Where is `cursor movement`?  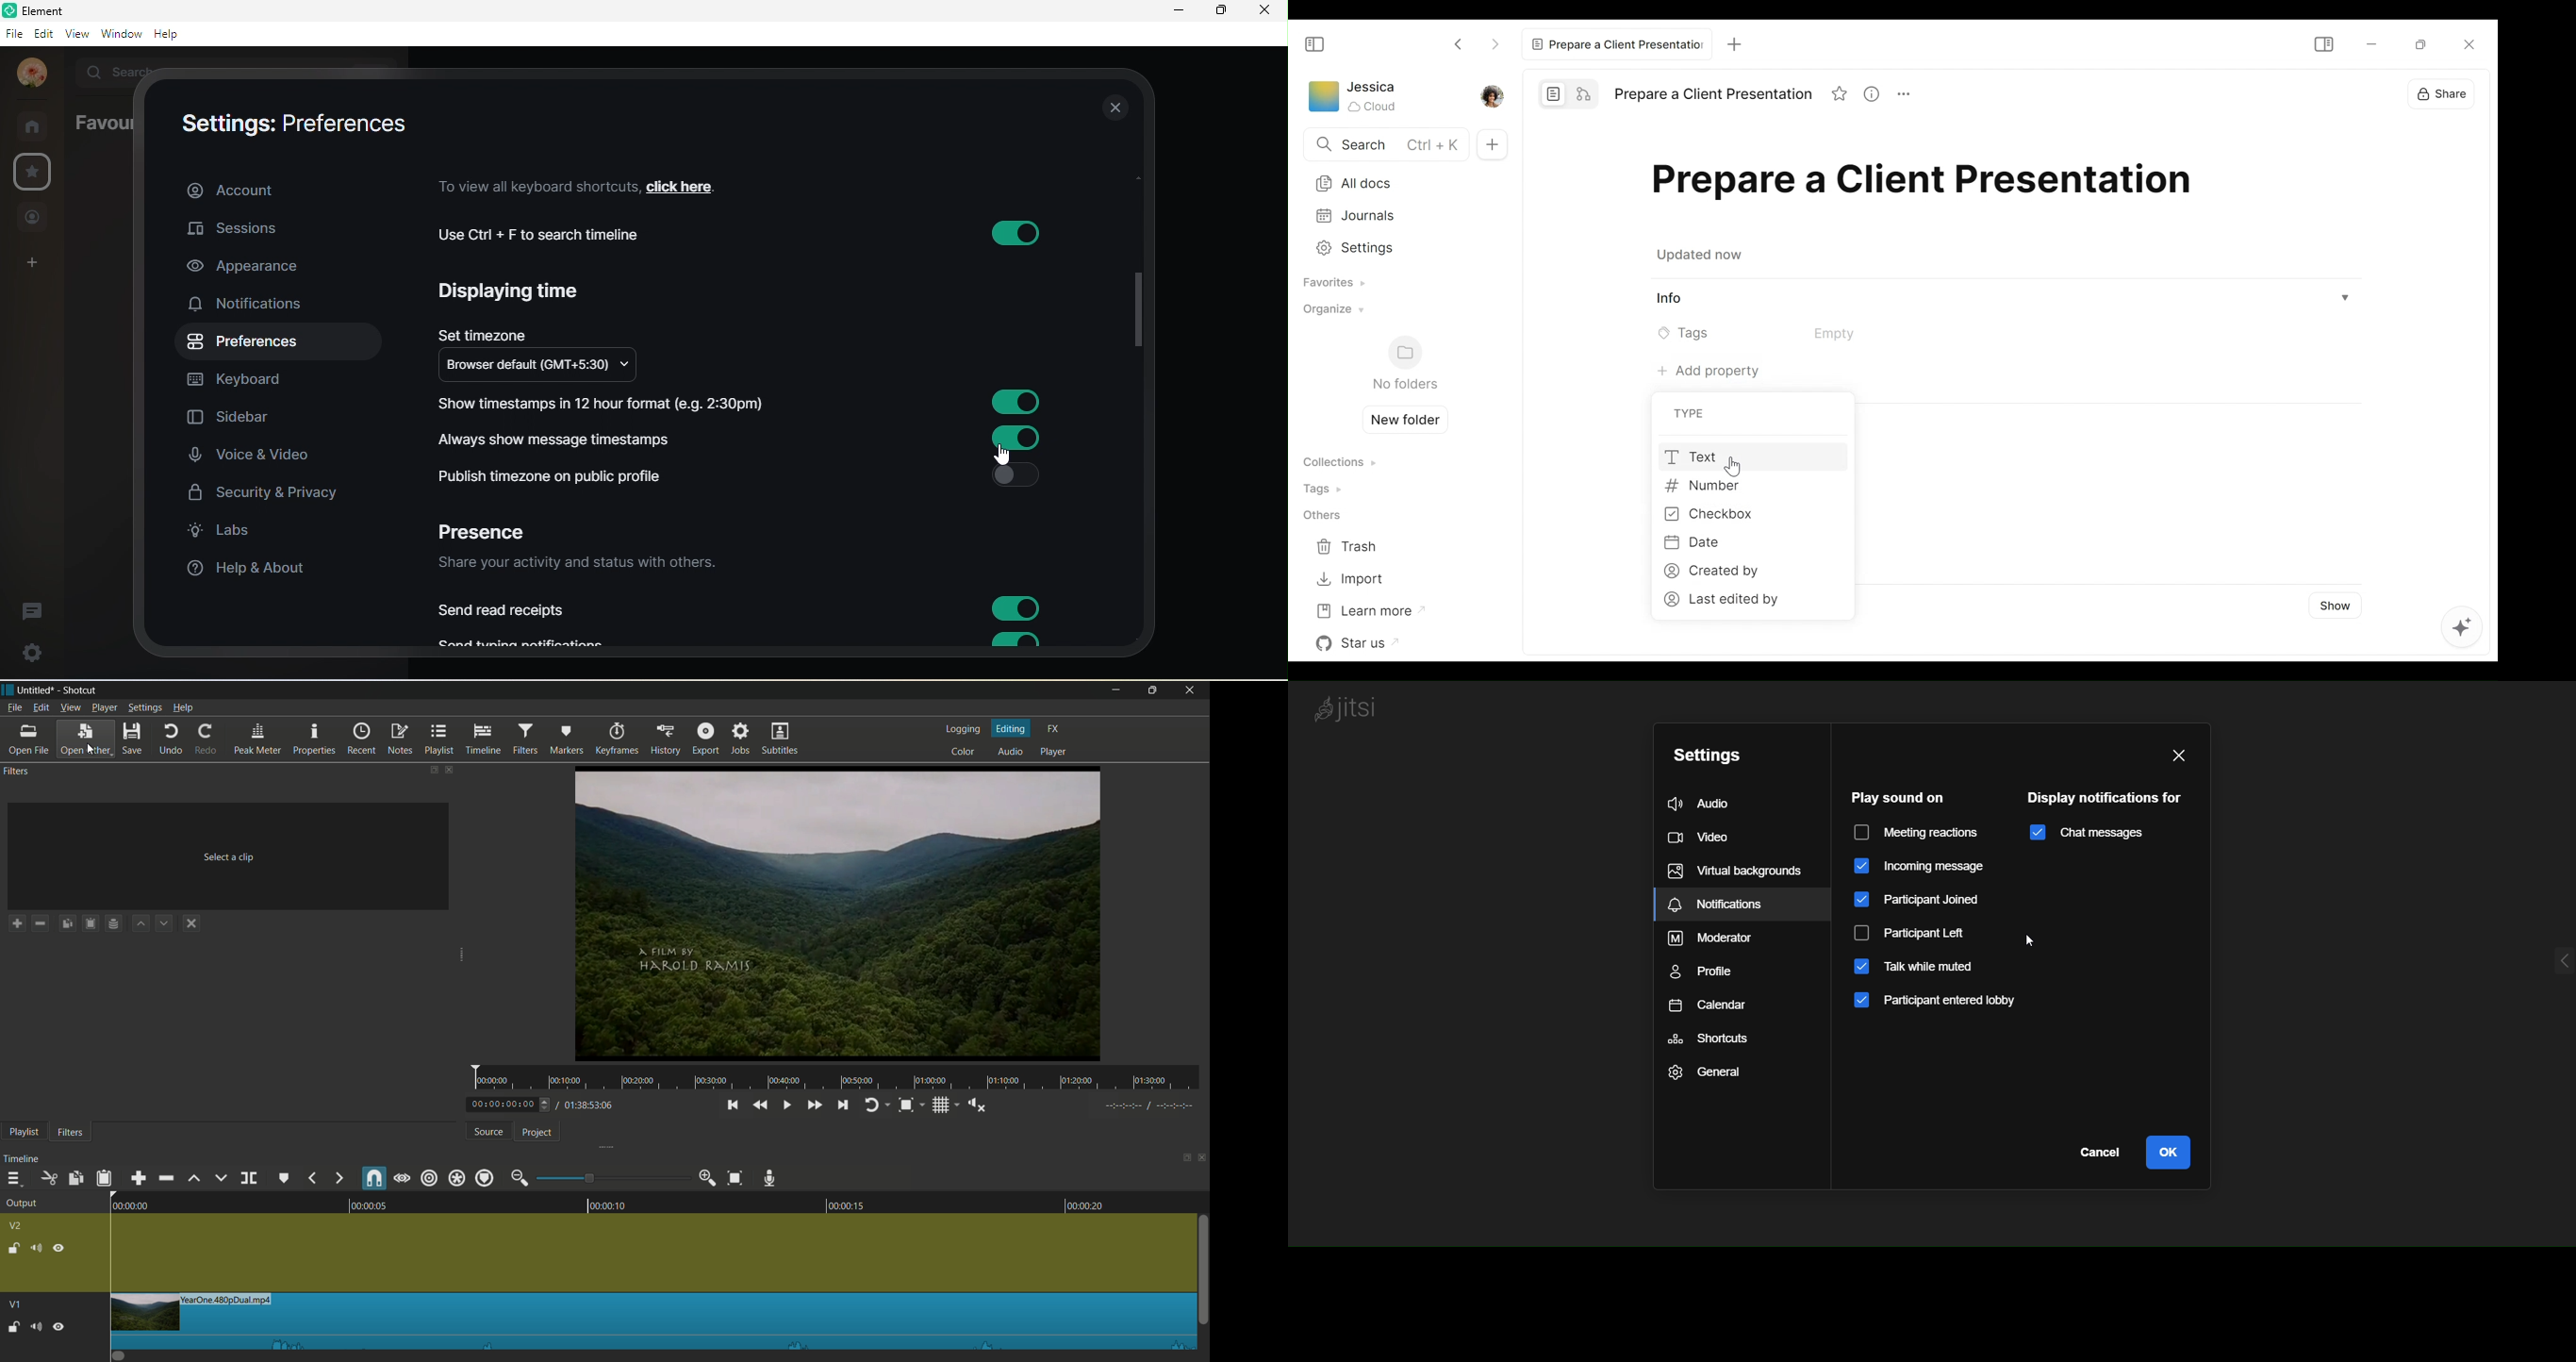
cursor movement is located at coordinates (1002, 451).